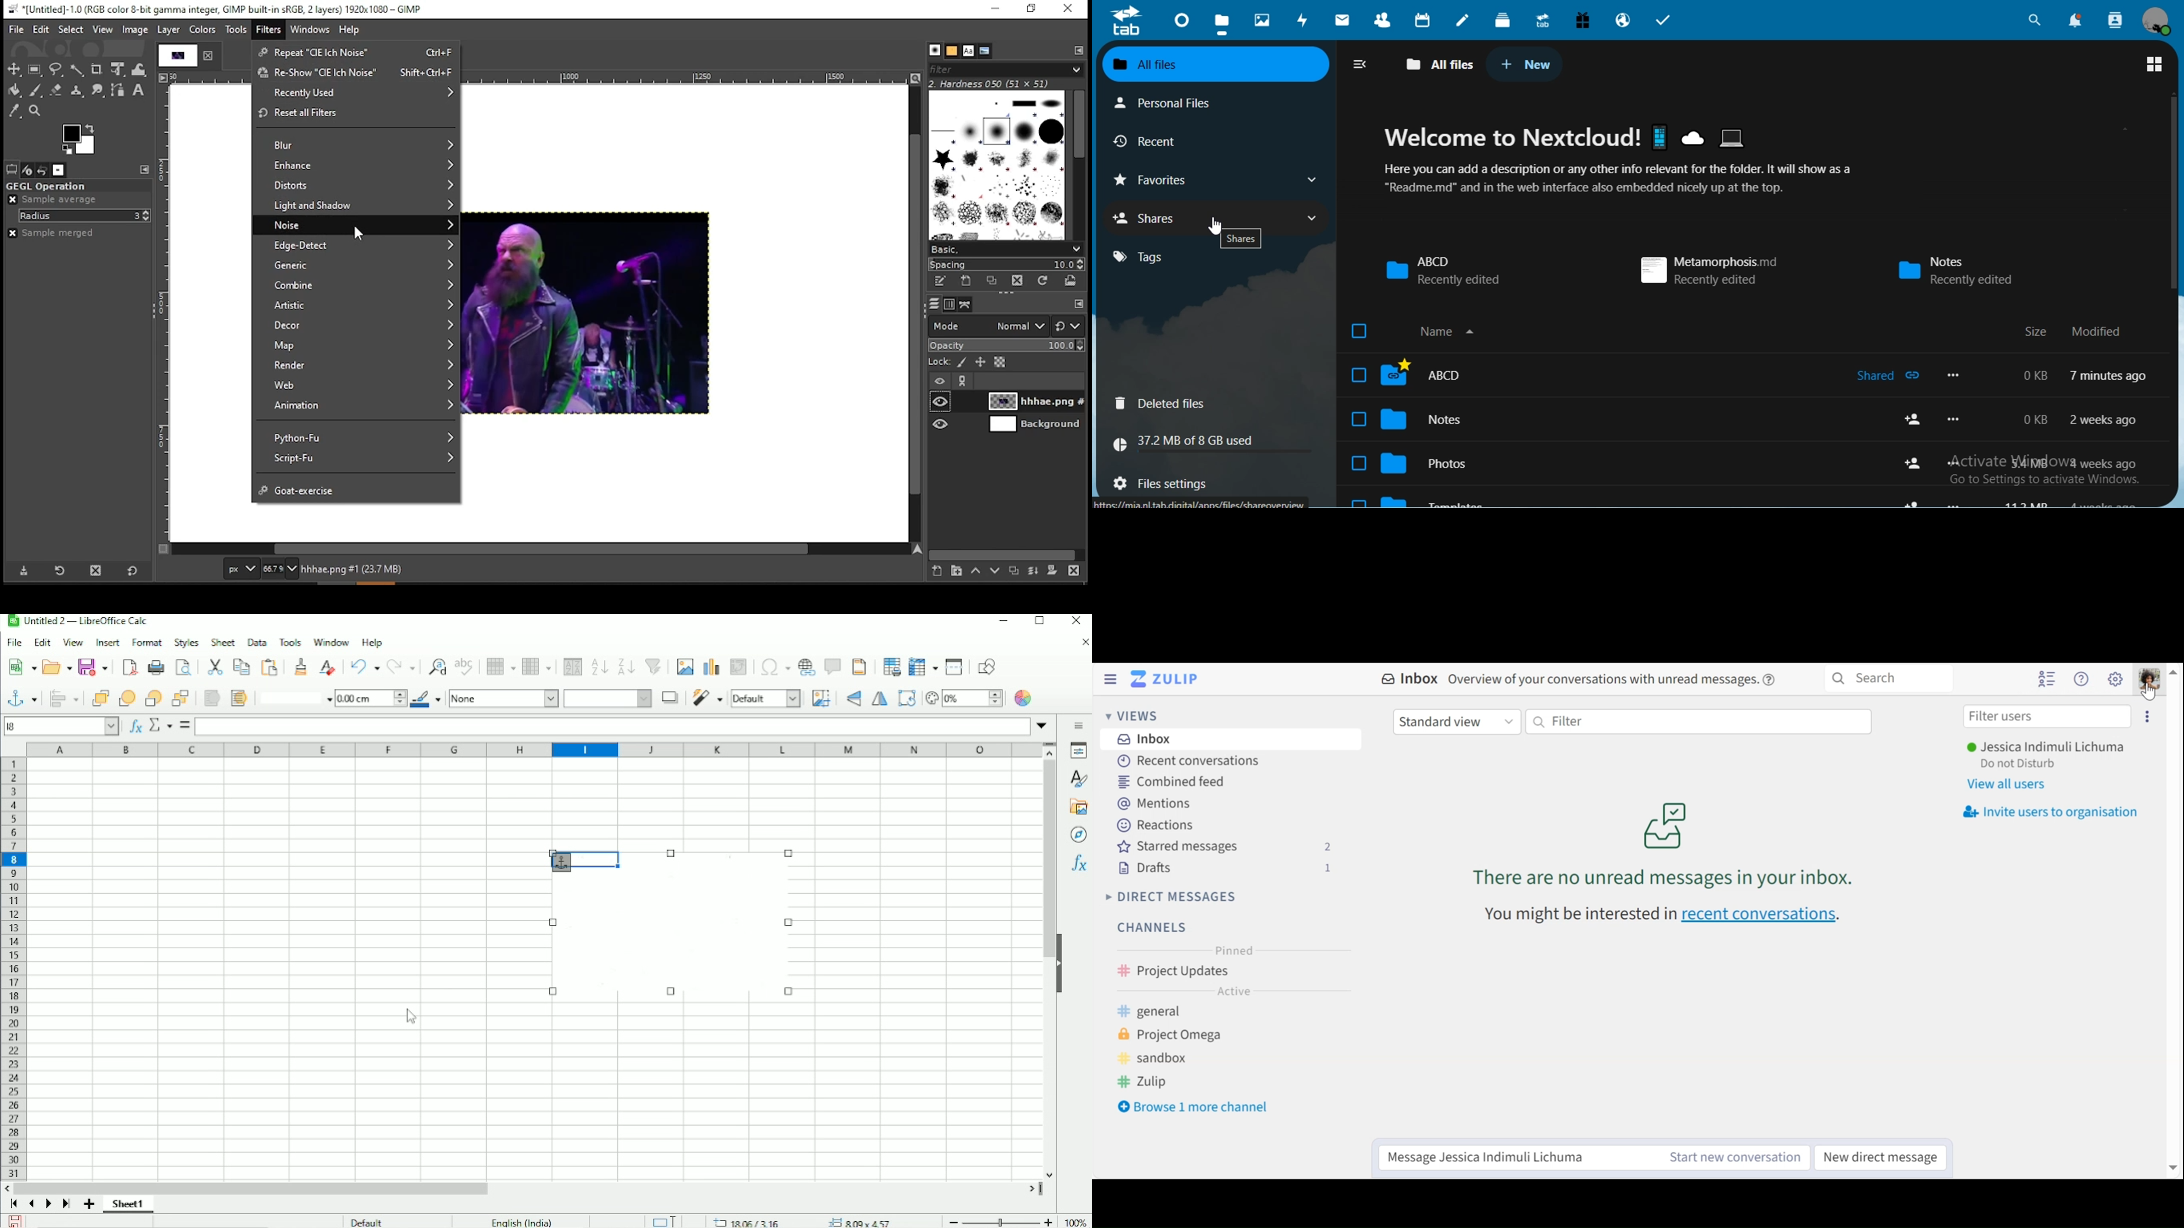  Describe the element at coordinates (55, 666) in the screenshot. I see `Open` at that location.